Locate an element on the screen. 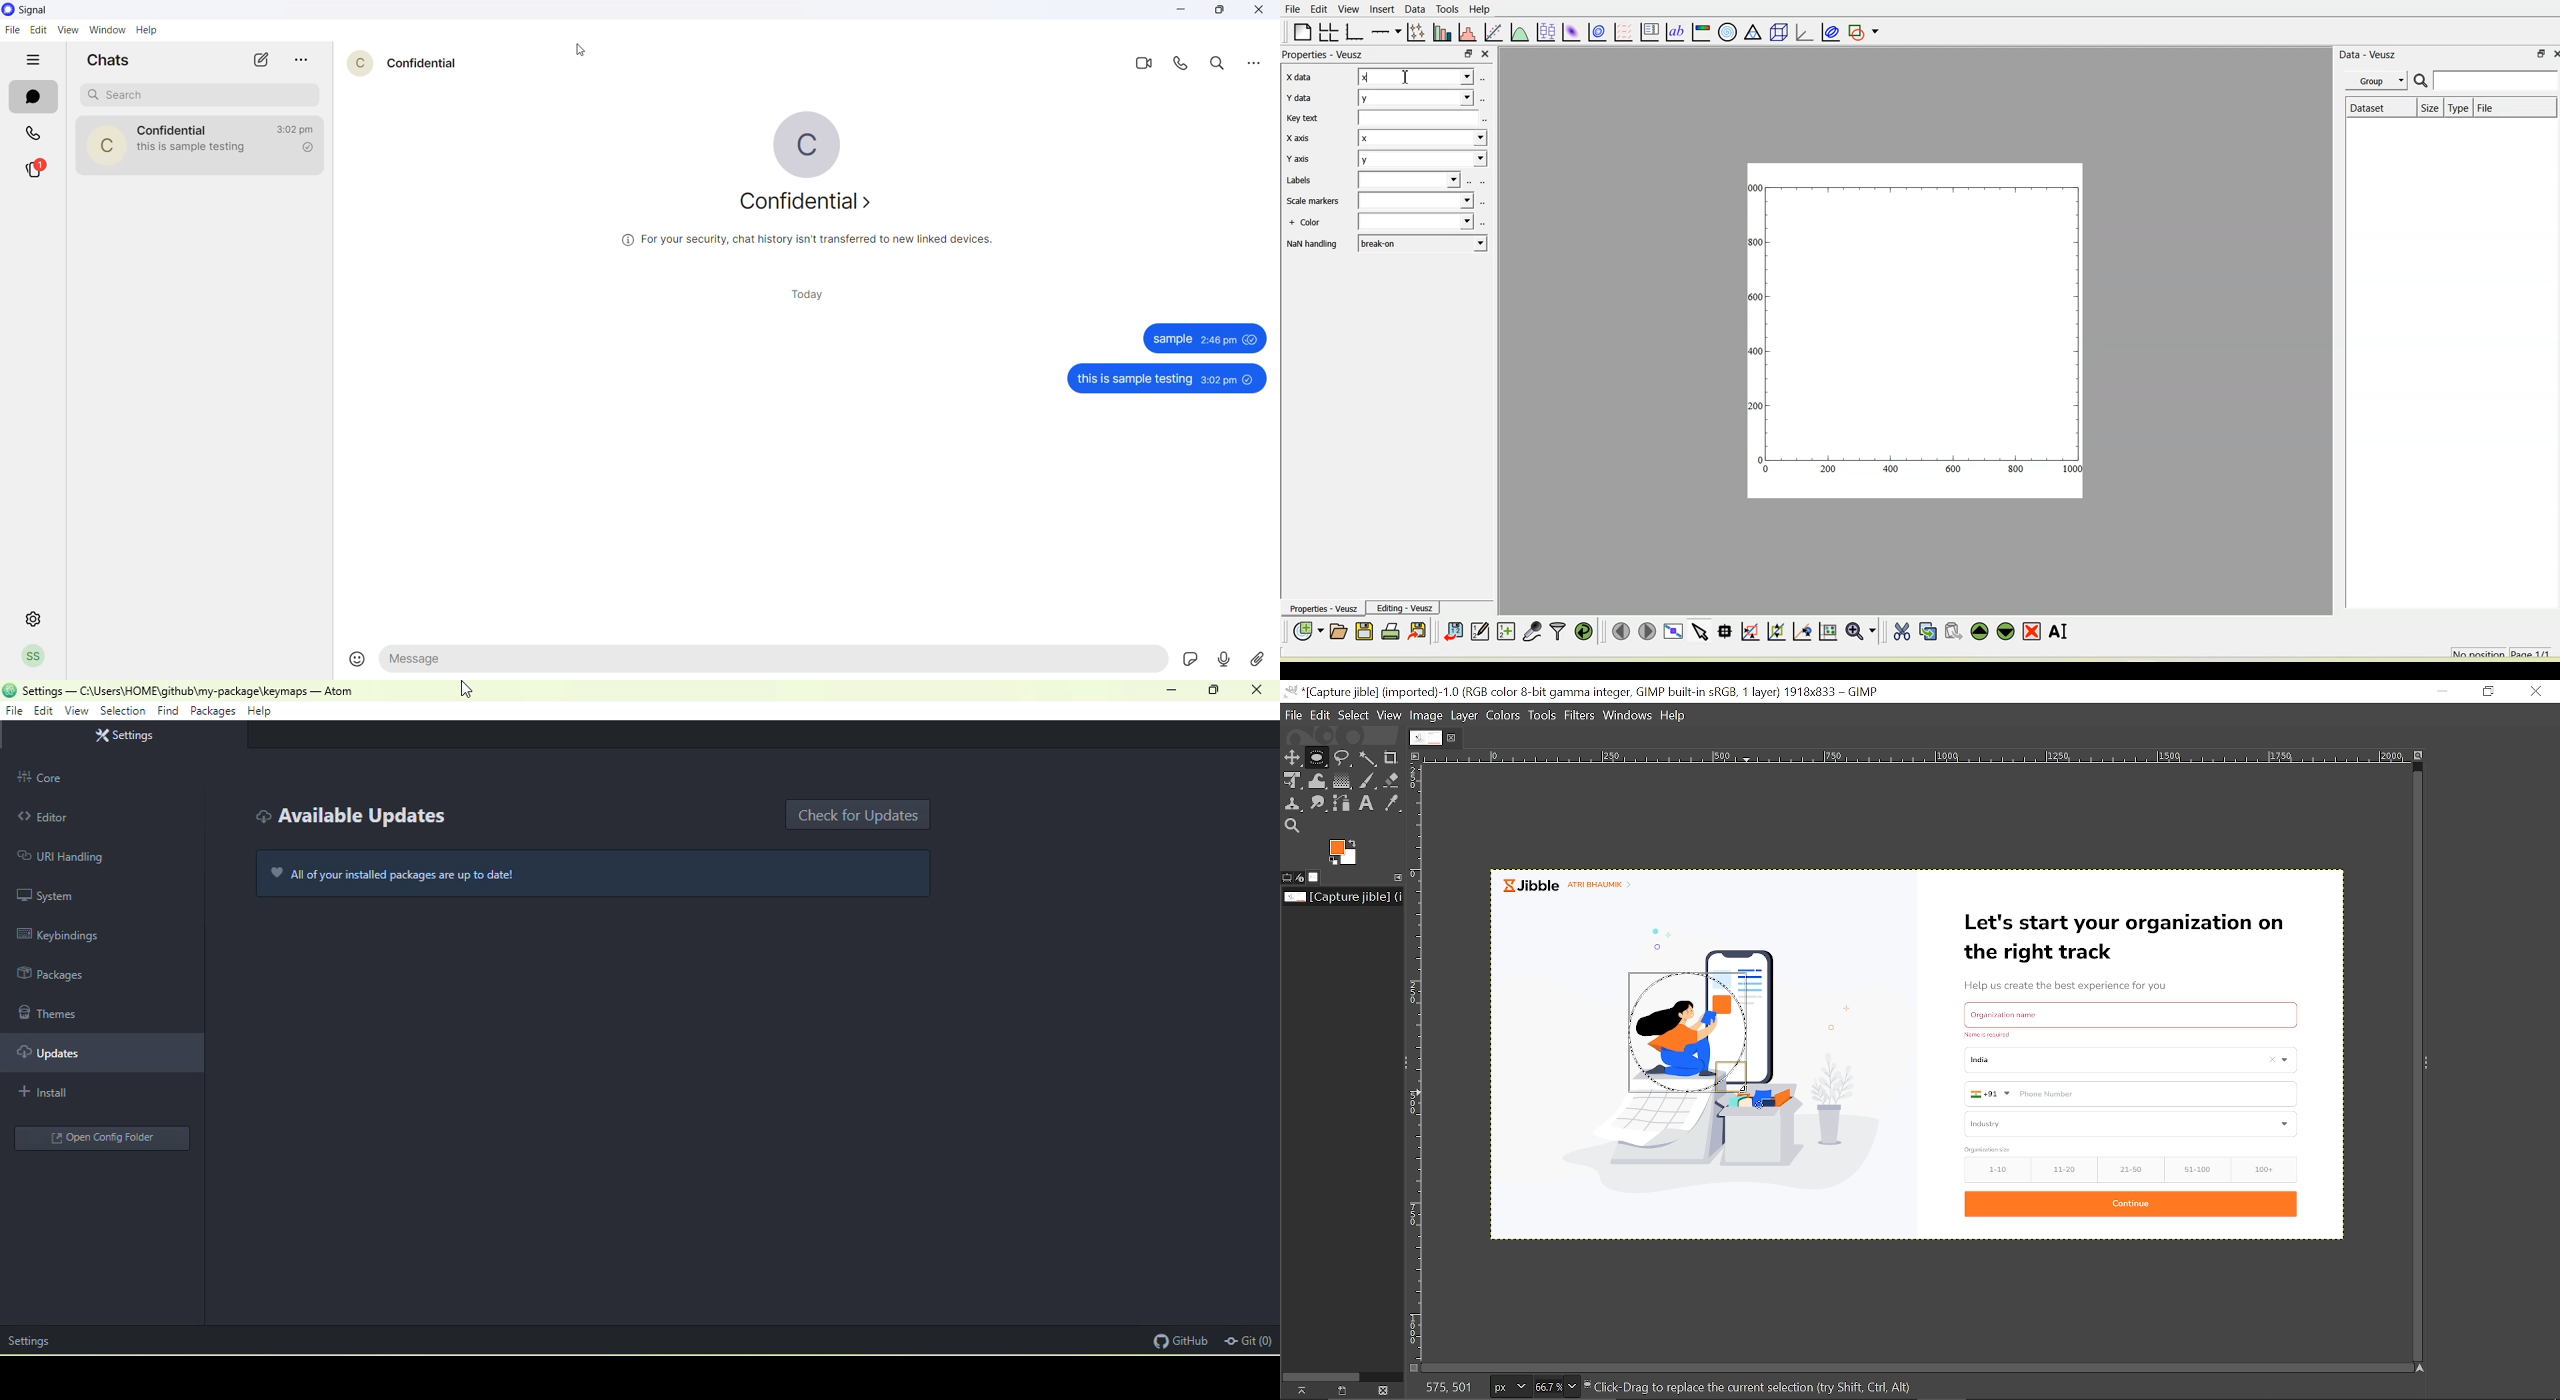  3d graph is located at coordinates (1802, 30).